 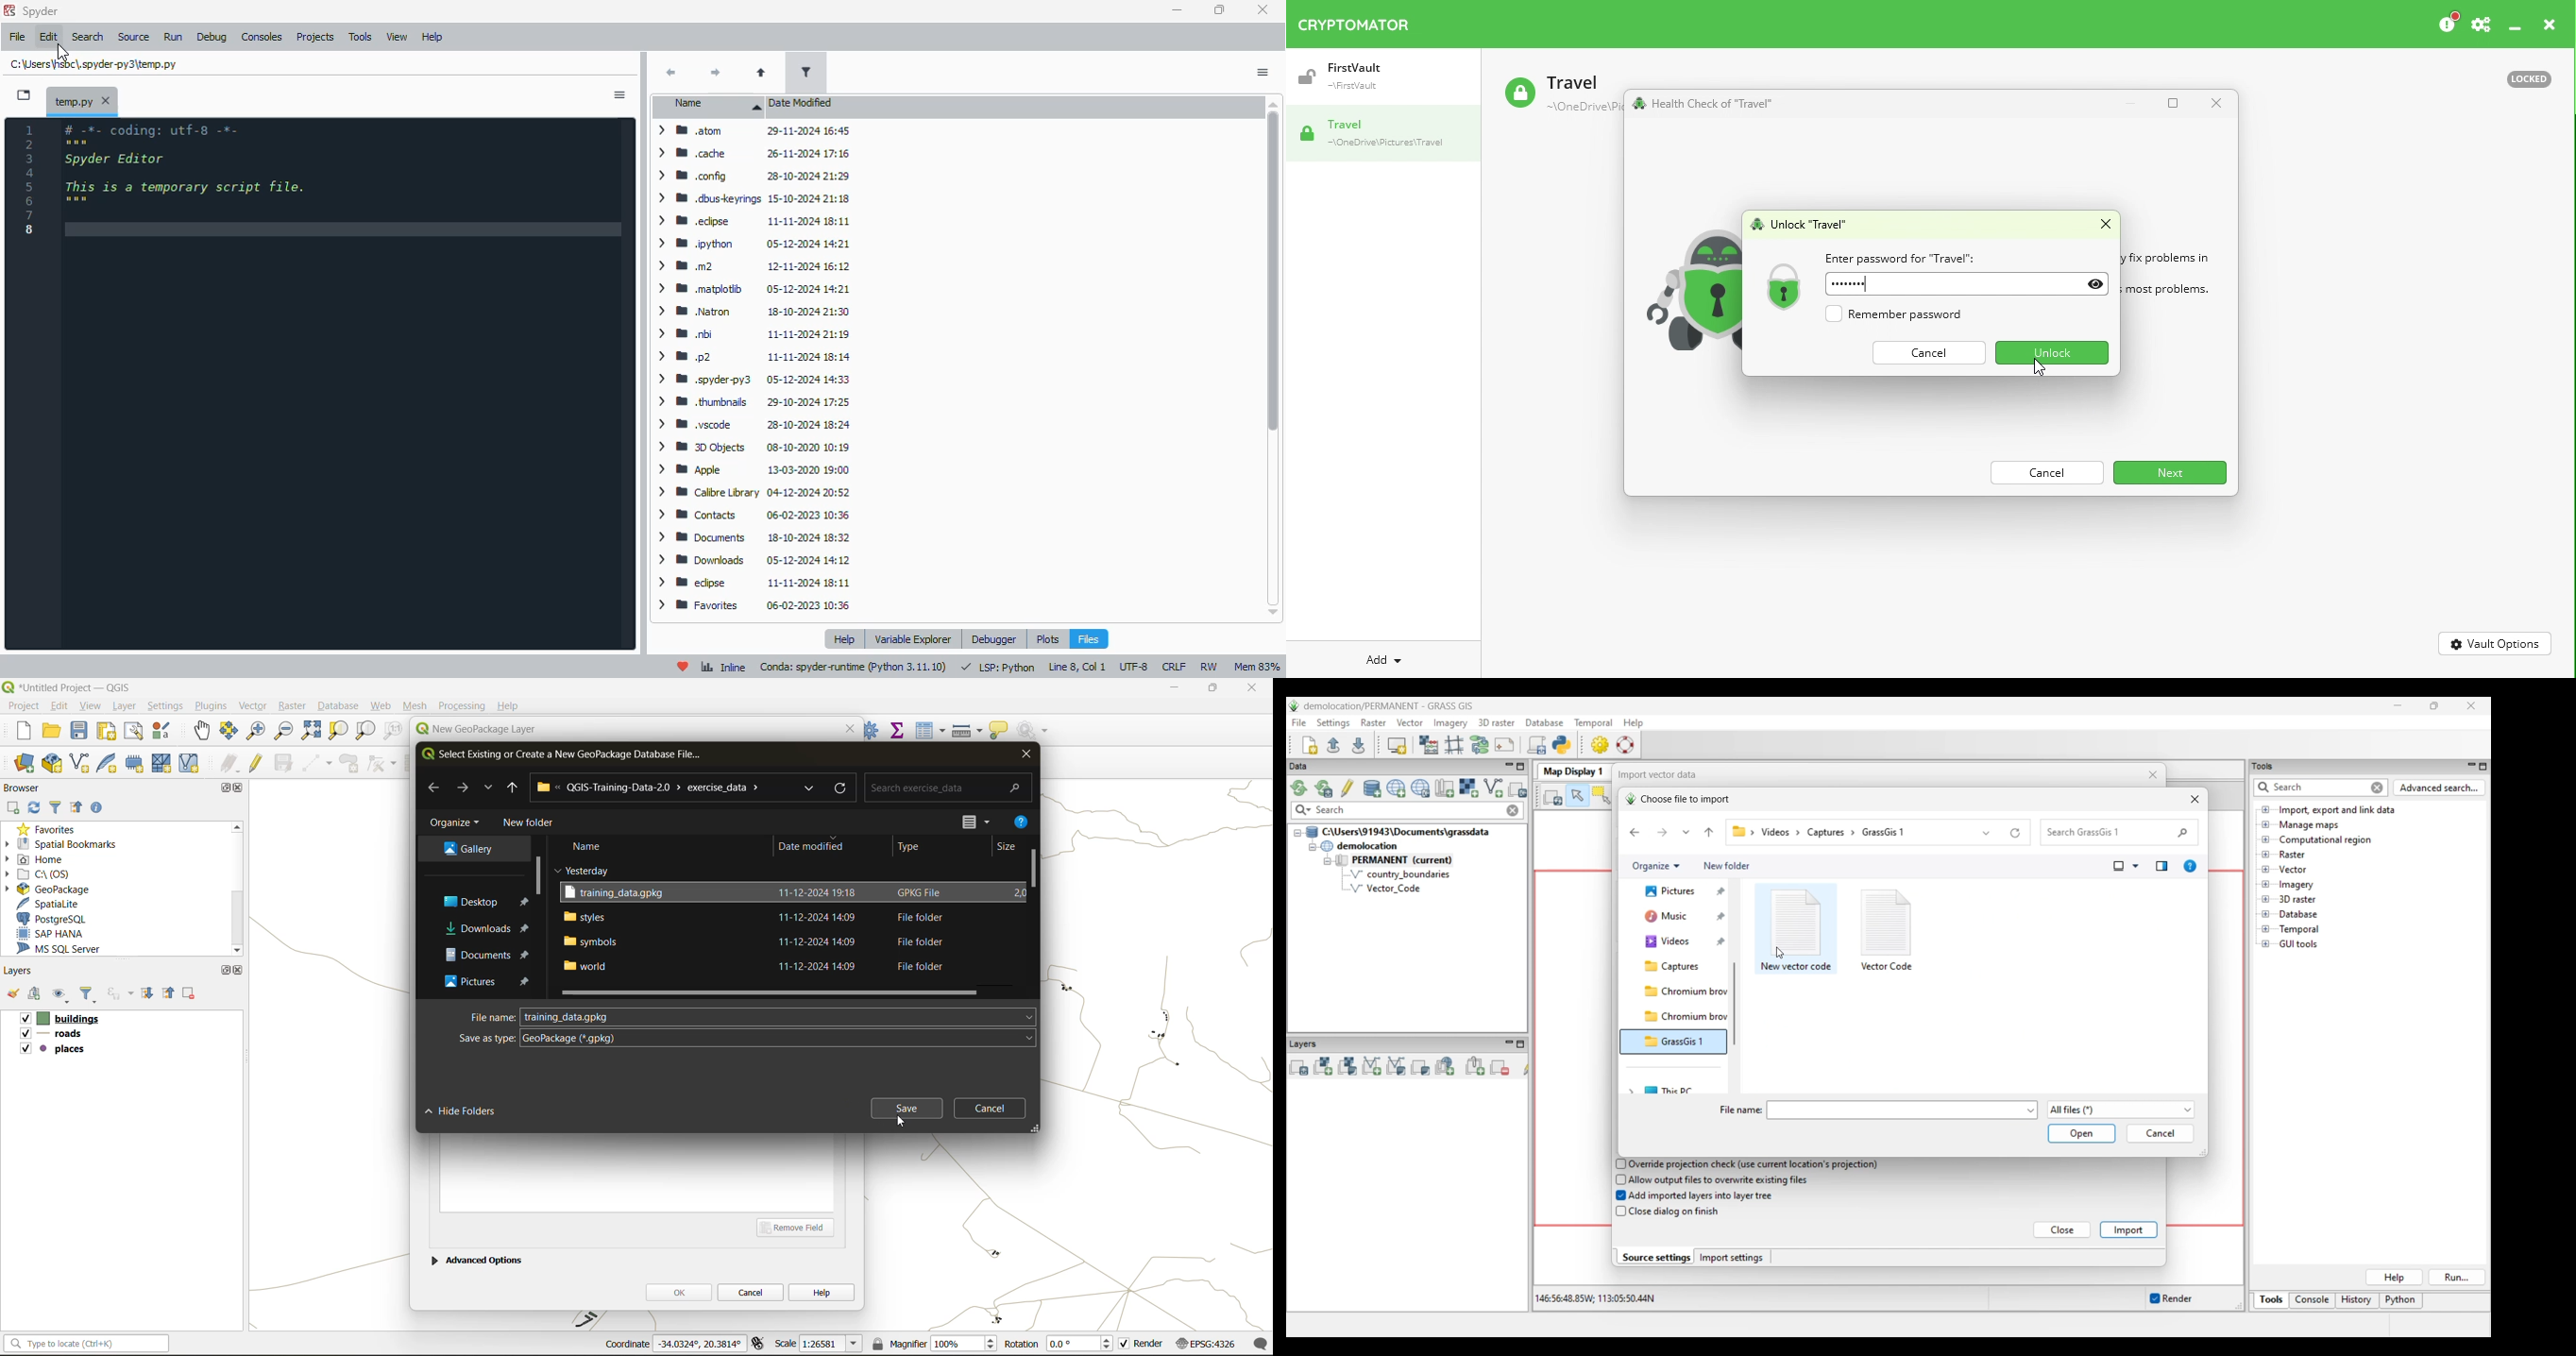 What do you see at coordinates (50, 37) in the screenshot?
I see `edit` at bounding box center [50, 37].